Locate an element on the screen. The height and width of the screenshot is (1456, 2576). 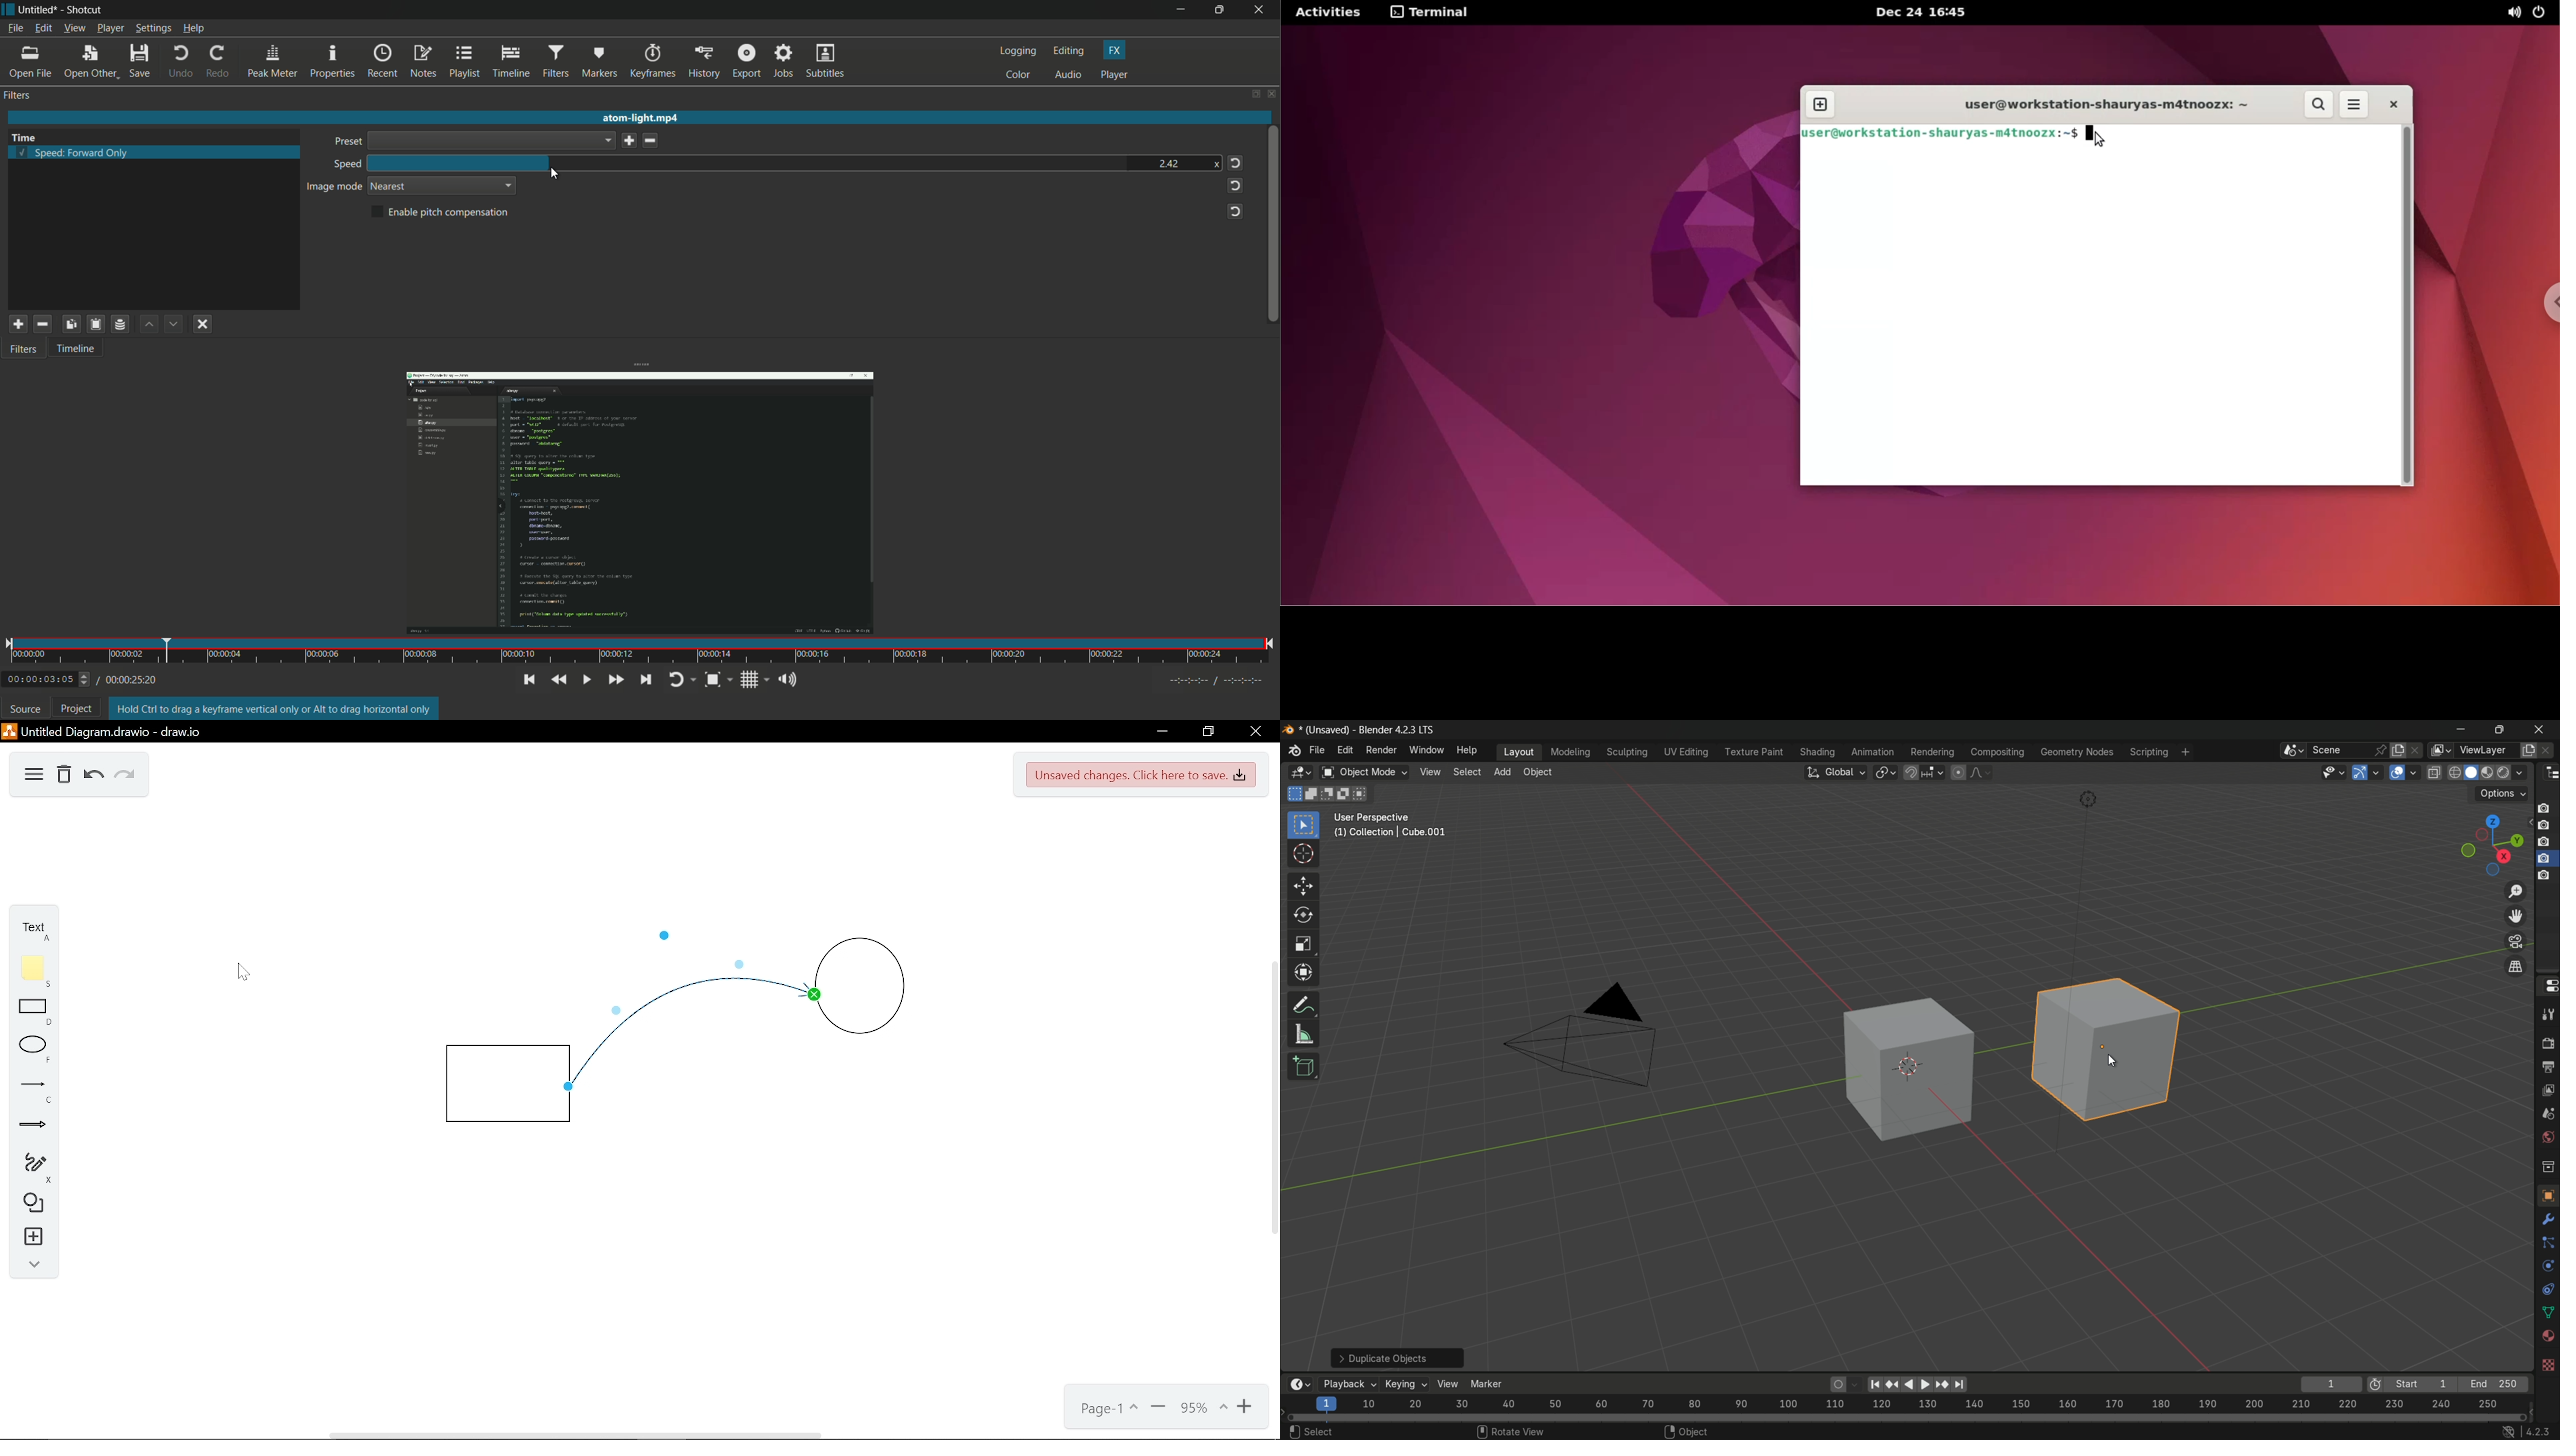
Undo is located at coordinates (92, 776).